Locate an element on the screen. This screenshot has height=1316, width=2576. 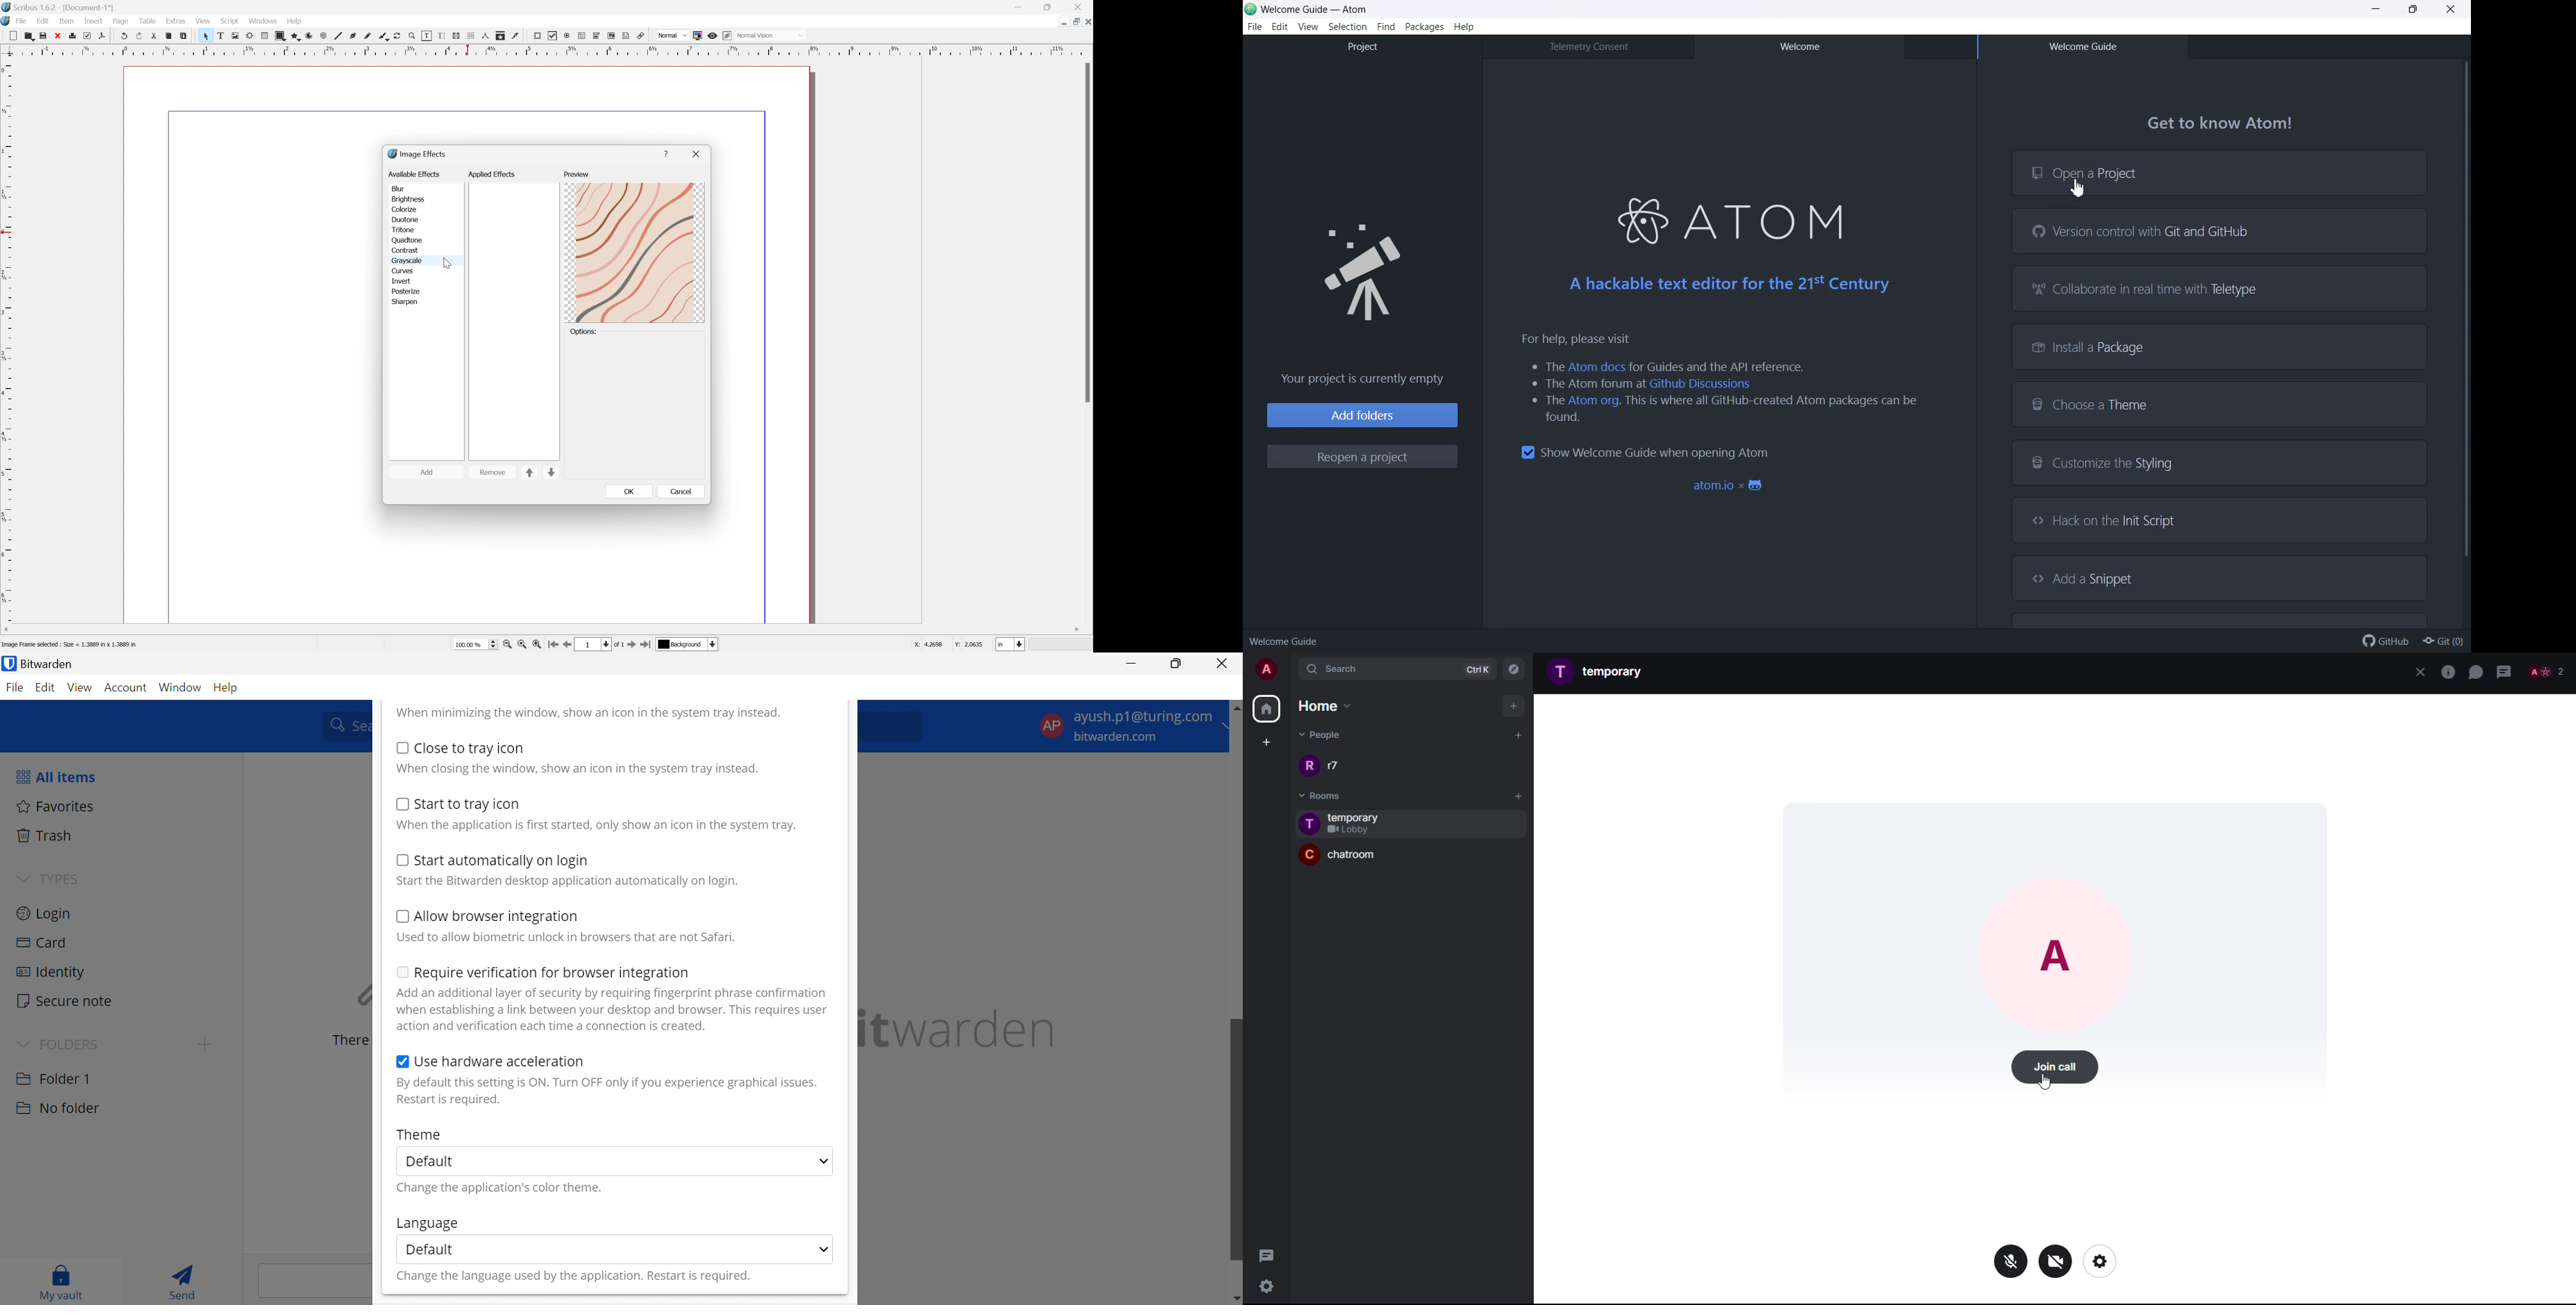
when establishing a link between your desktop and browser. This requires user is located at coordinates (613, 1010).